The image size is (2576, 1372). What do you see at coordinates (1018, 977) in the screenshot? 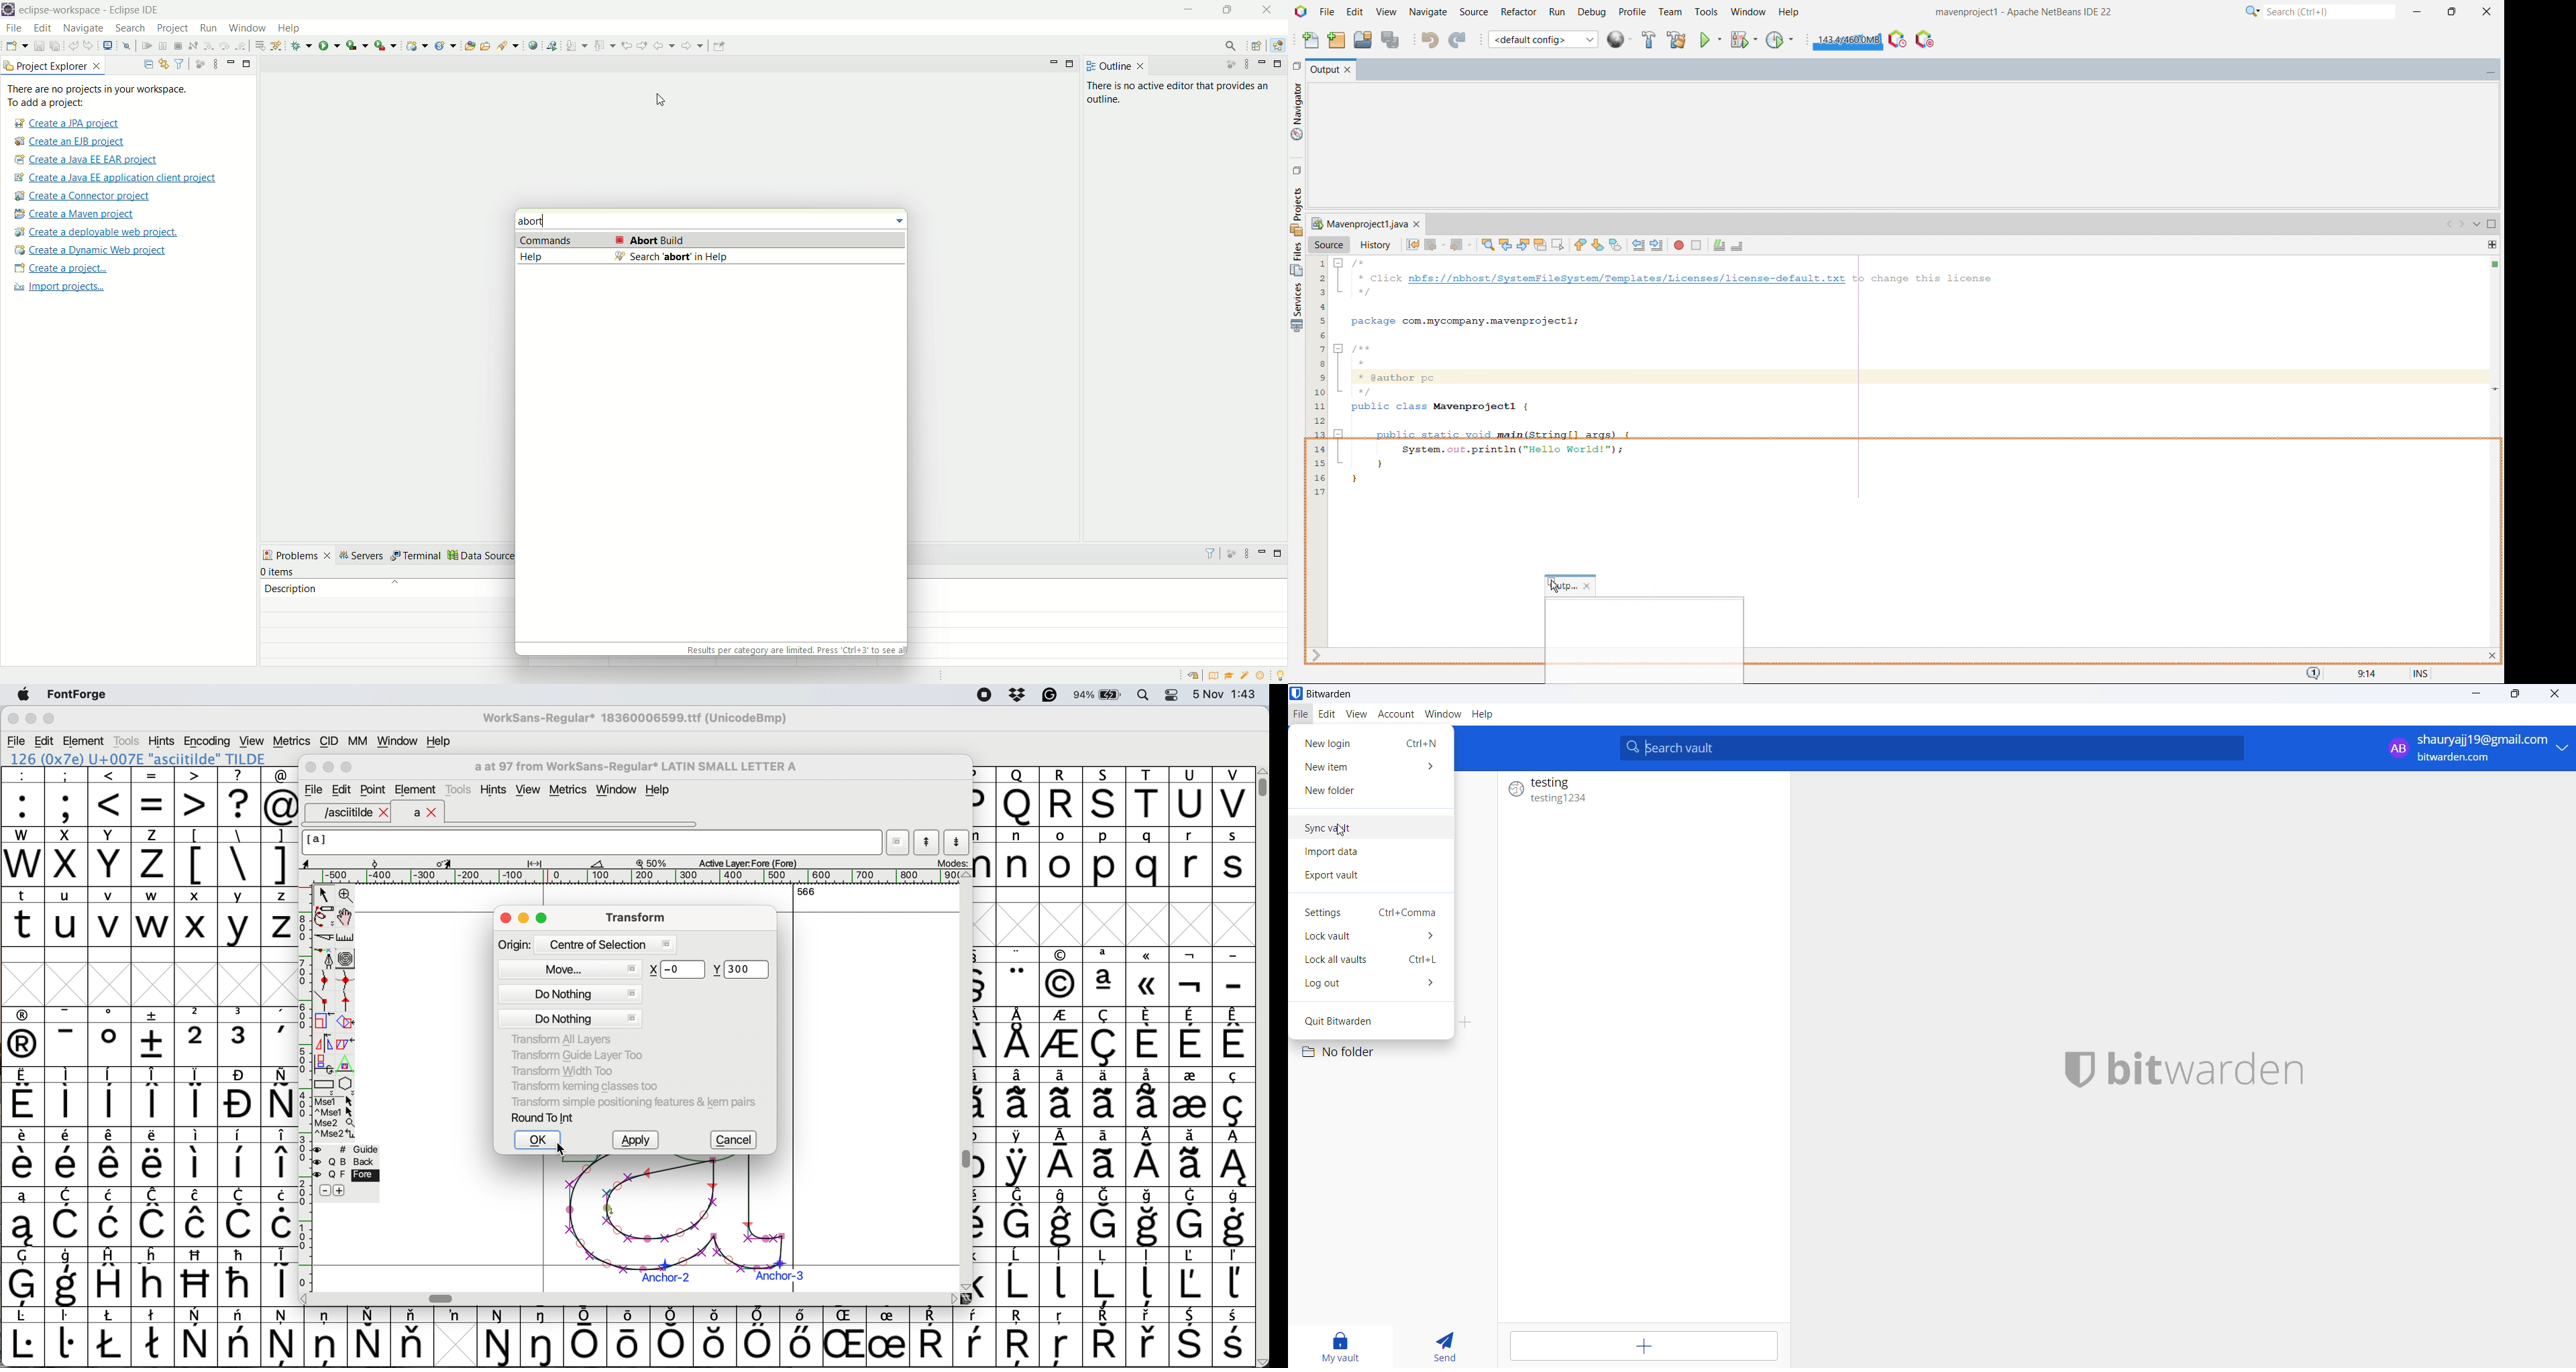
I see `symbol` at bounding box center [1018, 977].